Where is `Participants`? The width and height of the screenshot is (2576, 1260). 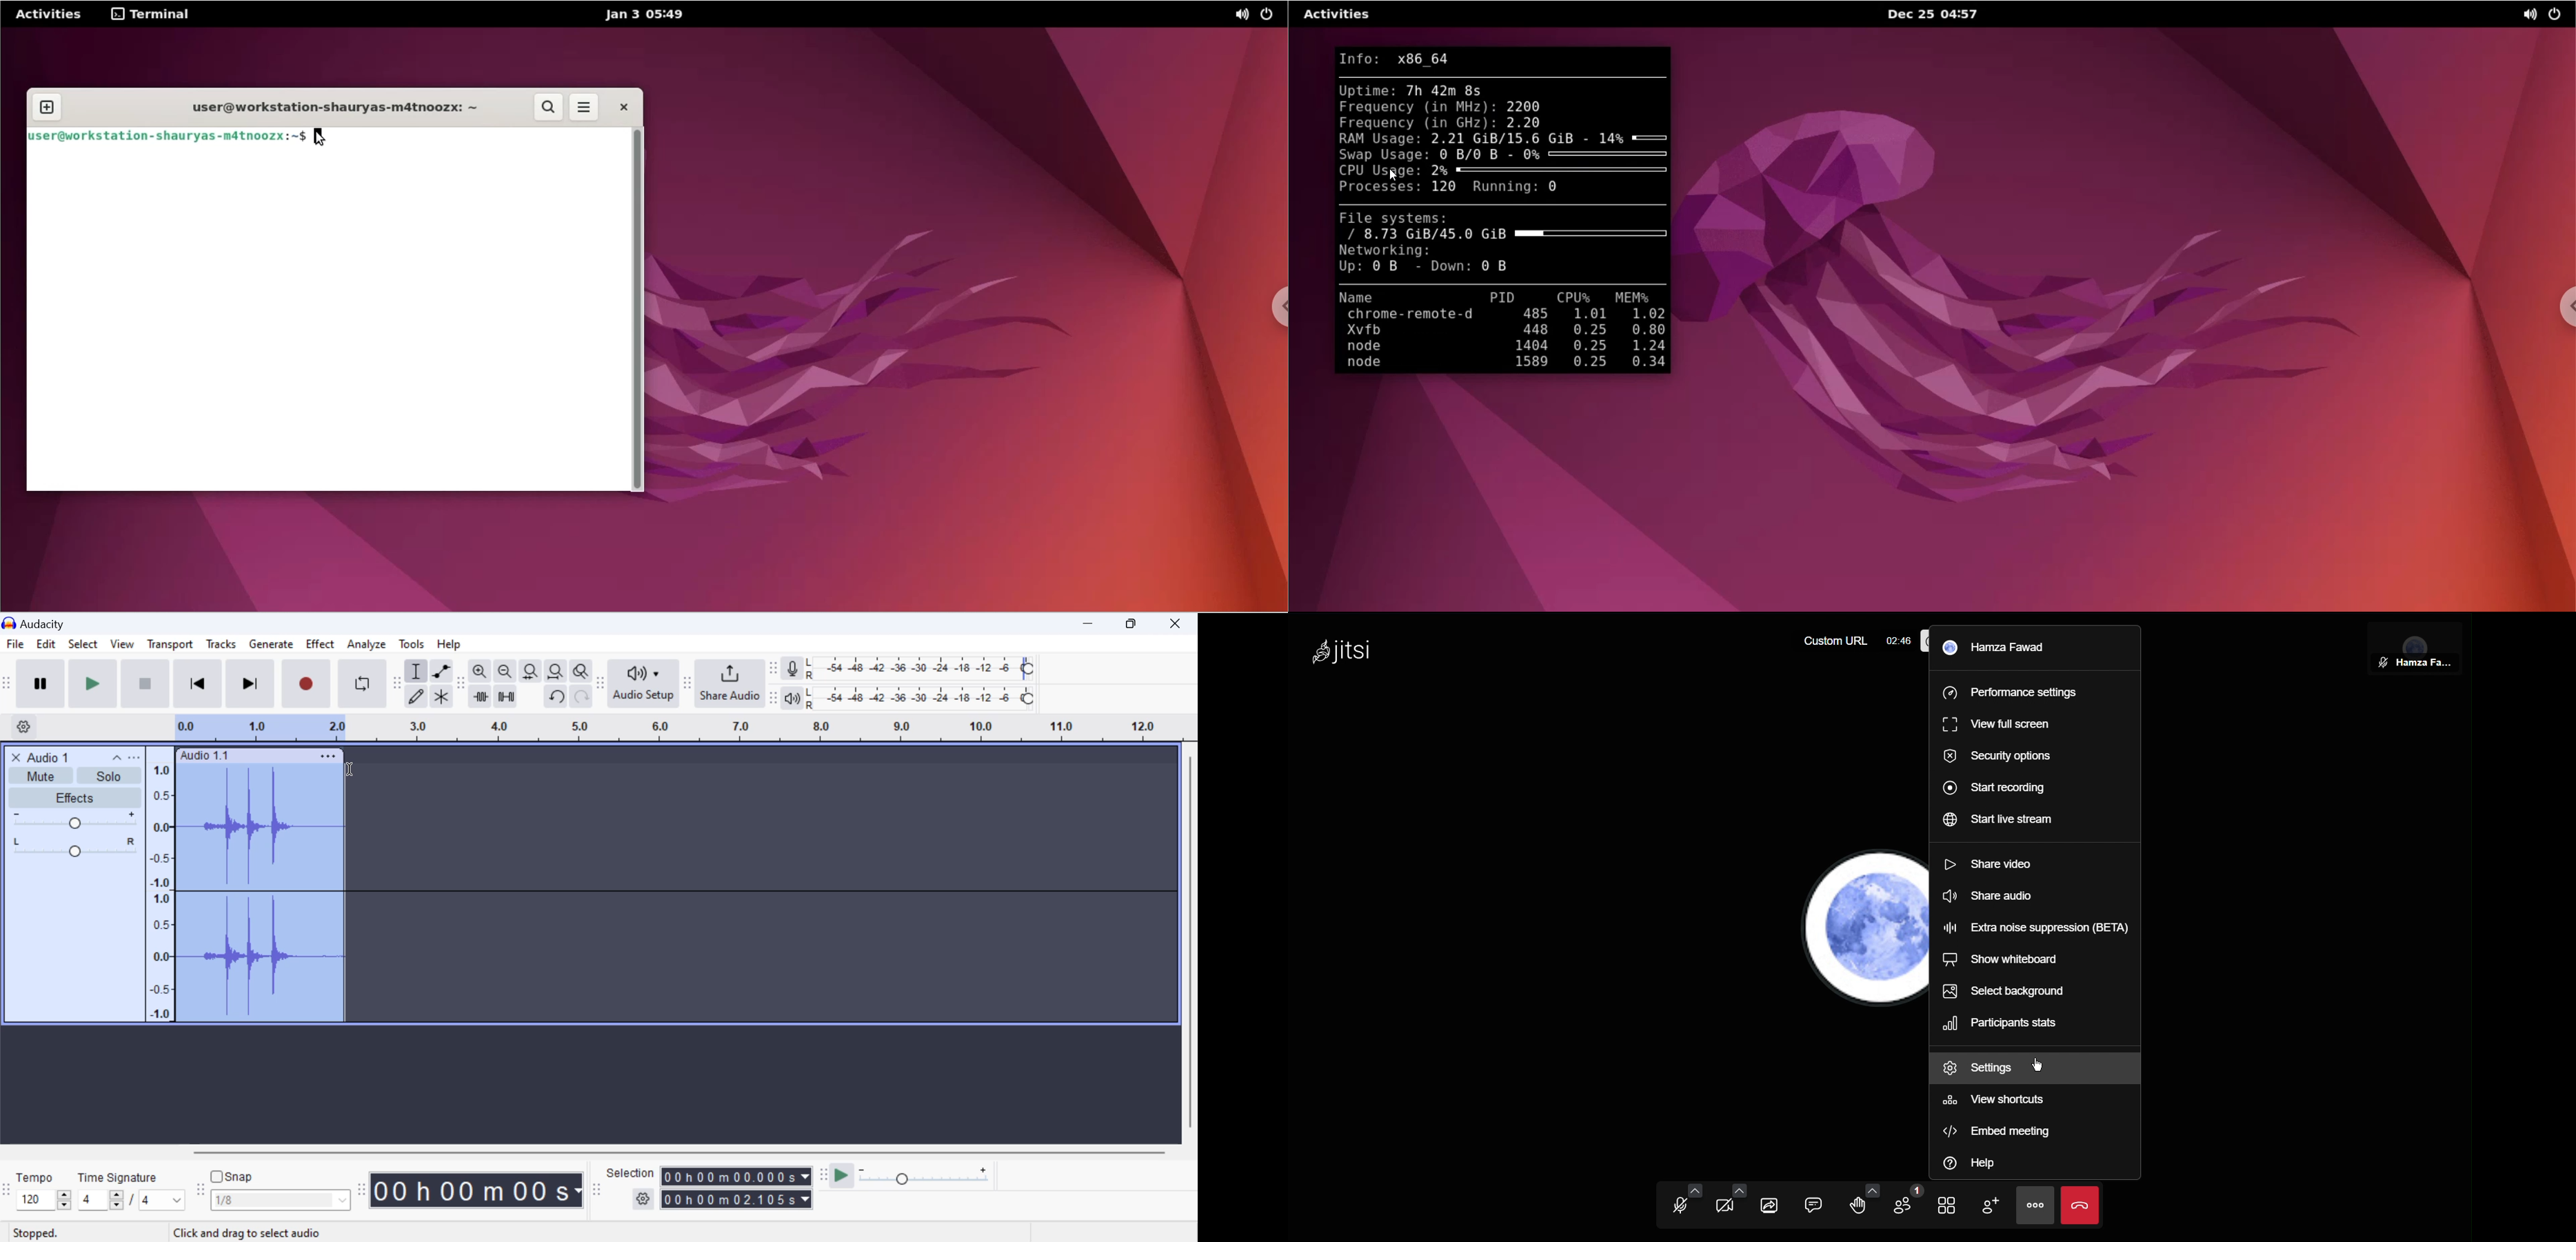 Participants is located at coordinates (1910, 1205).